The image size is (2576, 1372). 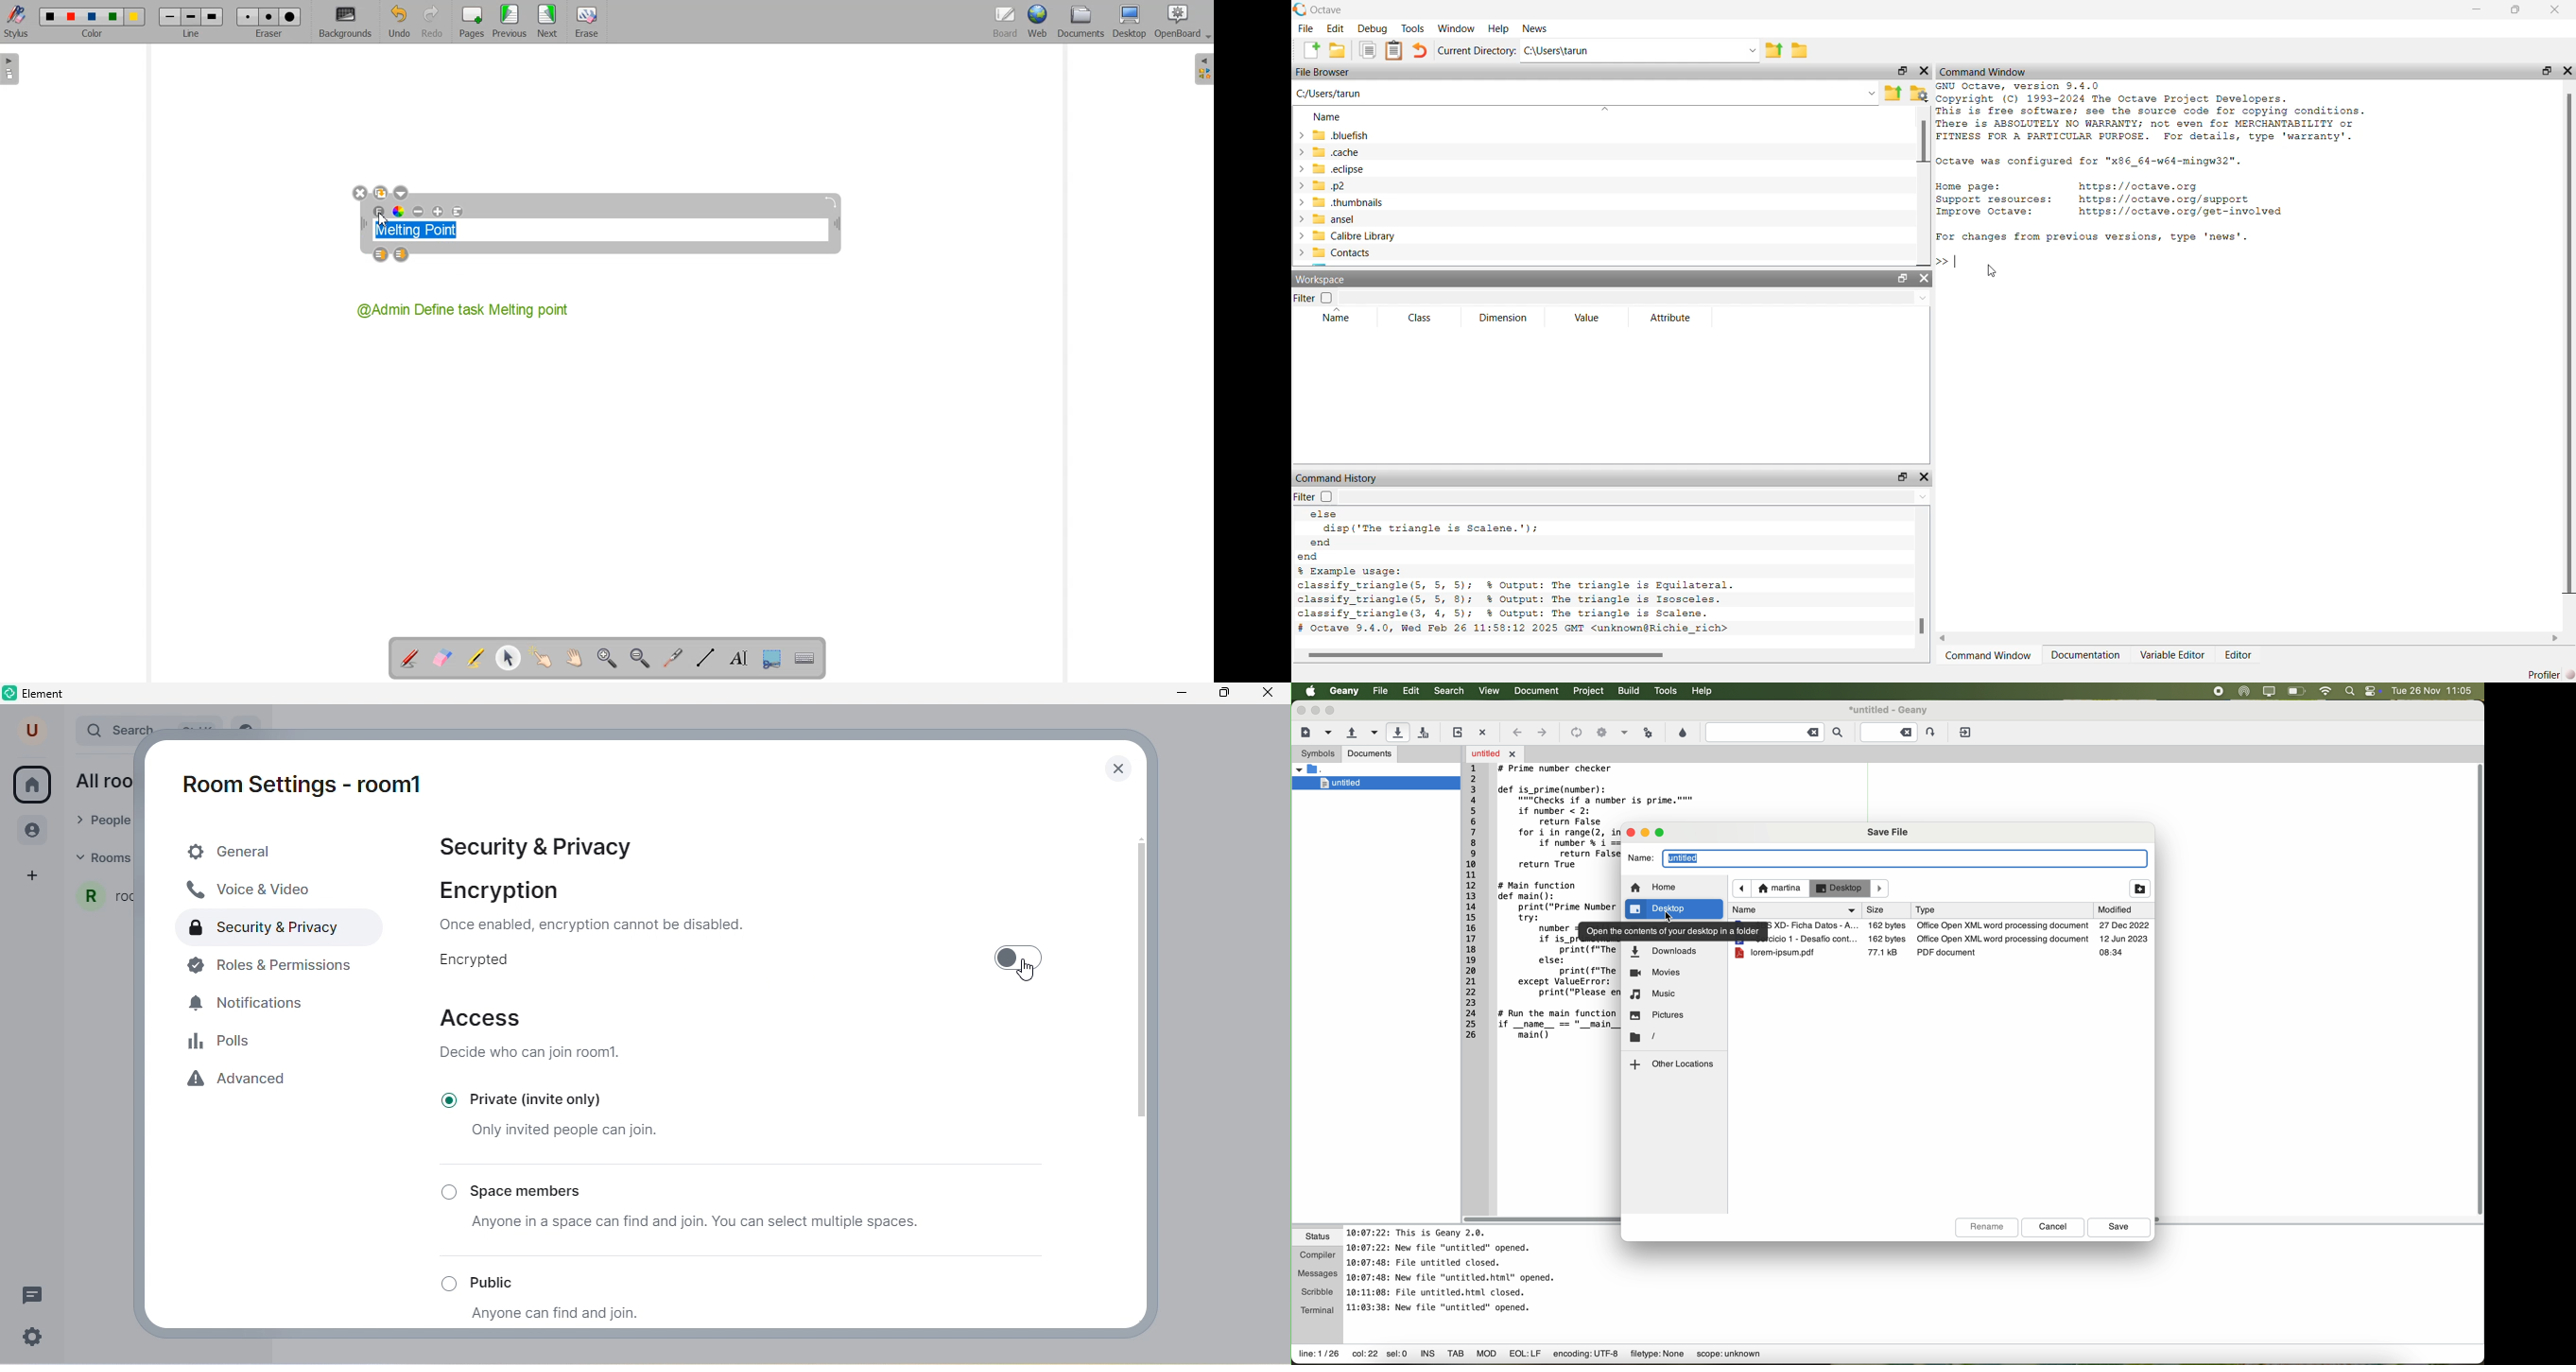 What do you see at coordinates (1640, 52) in the screenshot?
I see `enter directory name` at bounding box center [1640, 52].